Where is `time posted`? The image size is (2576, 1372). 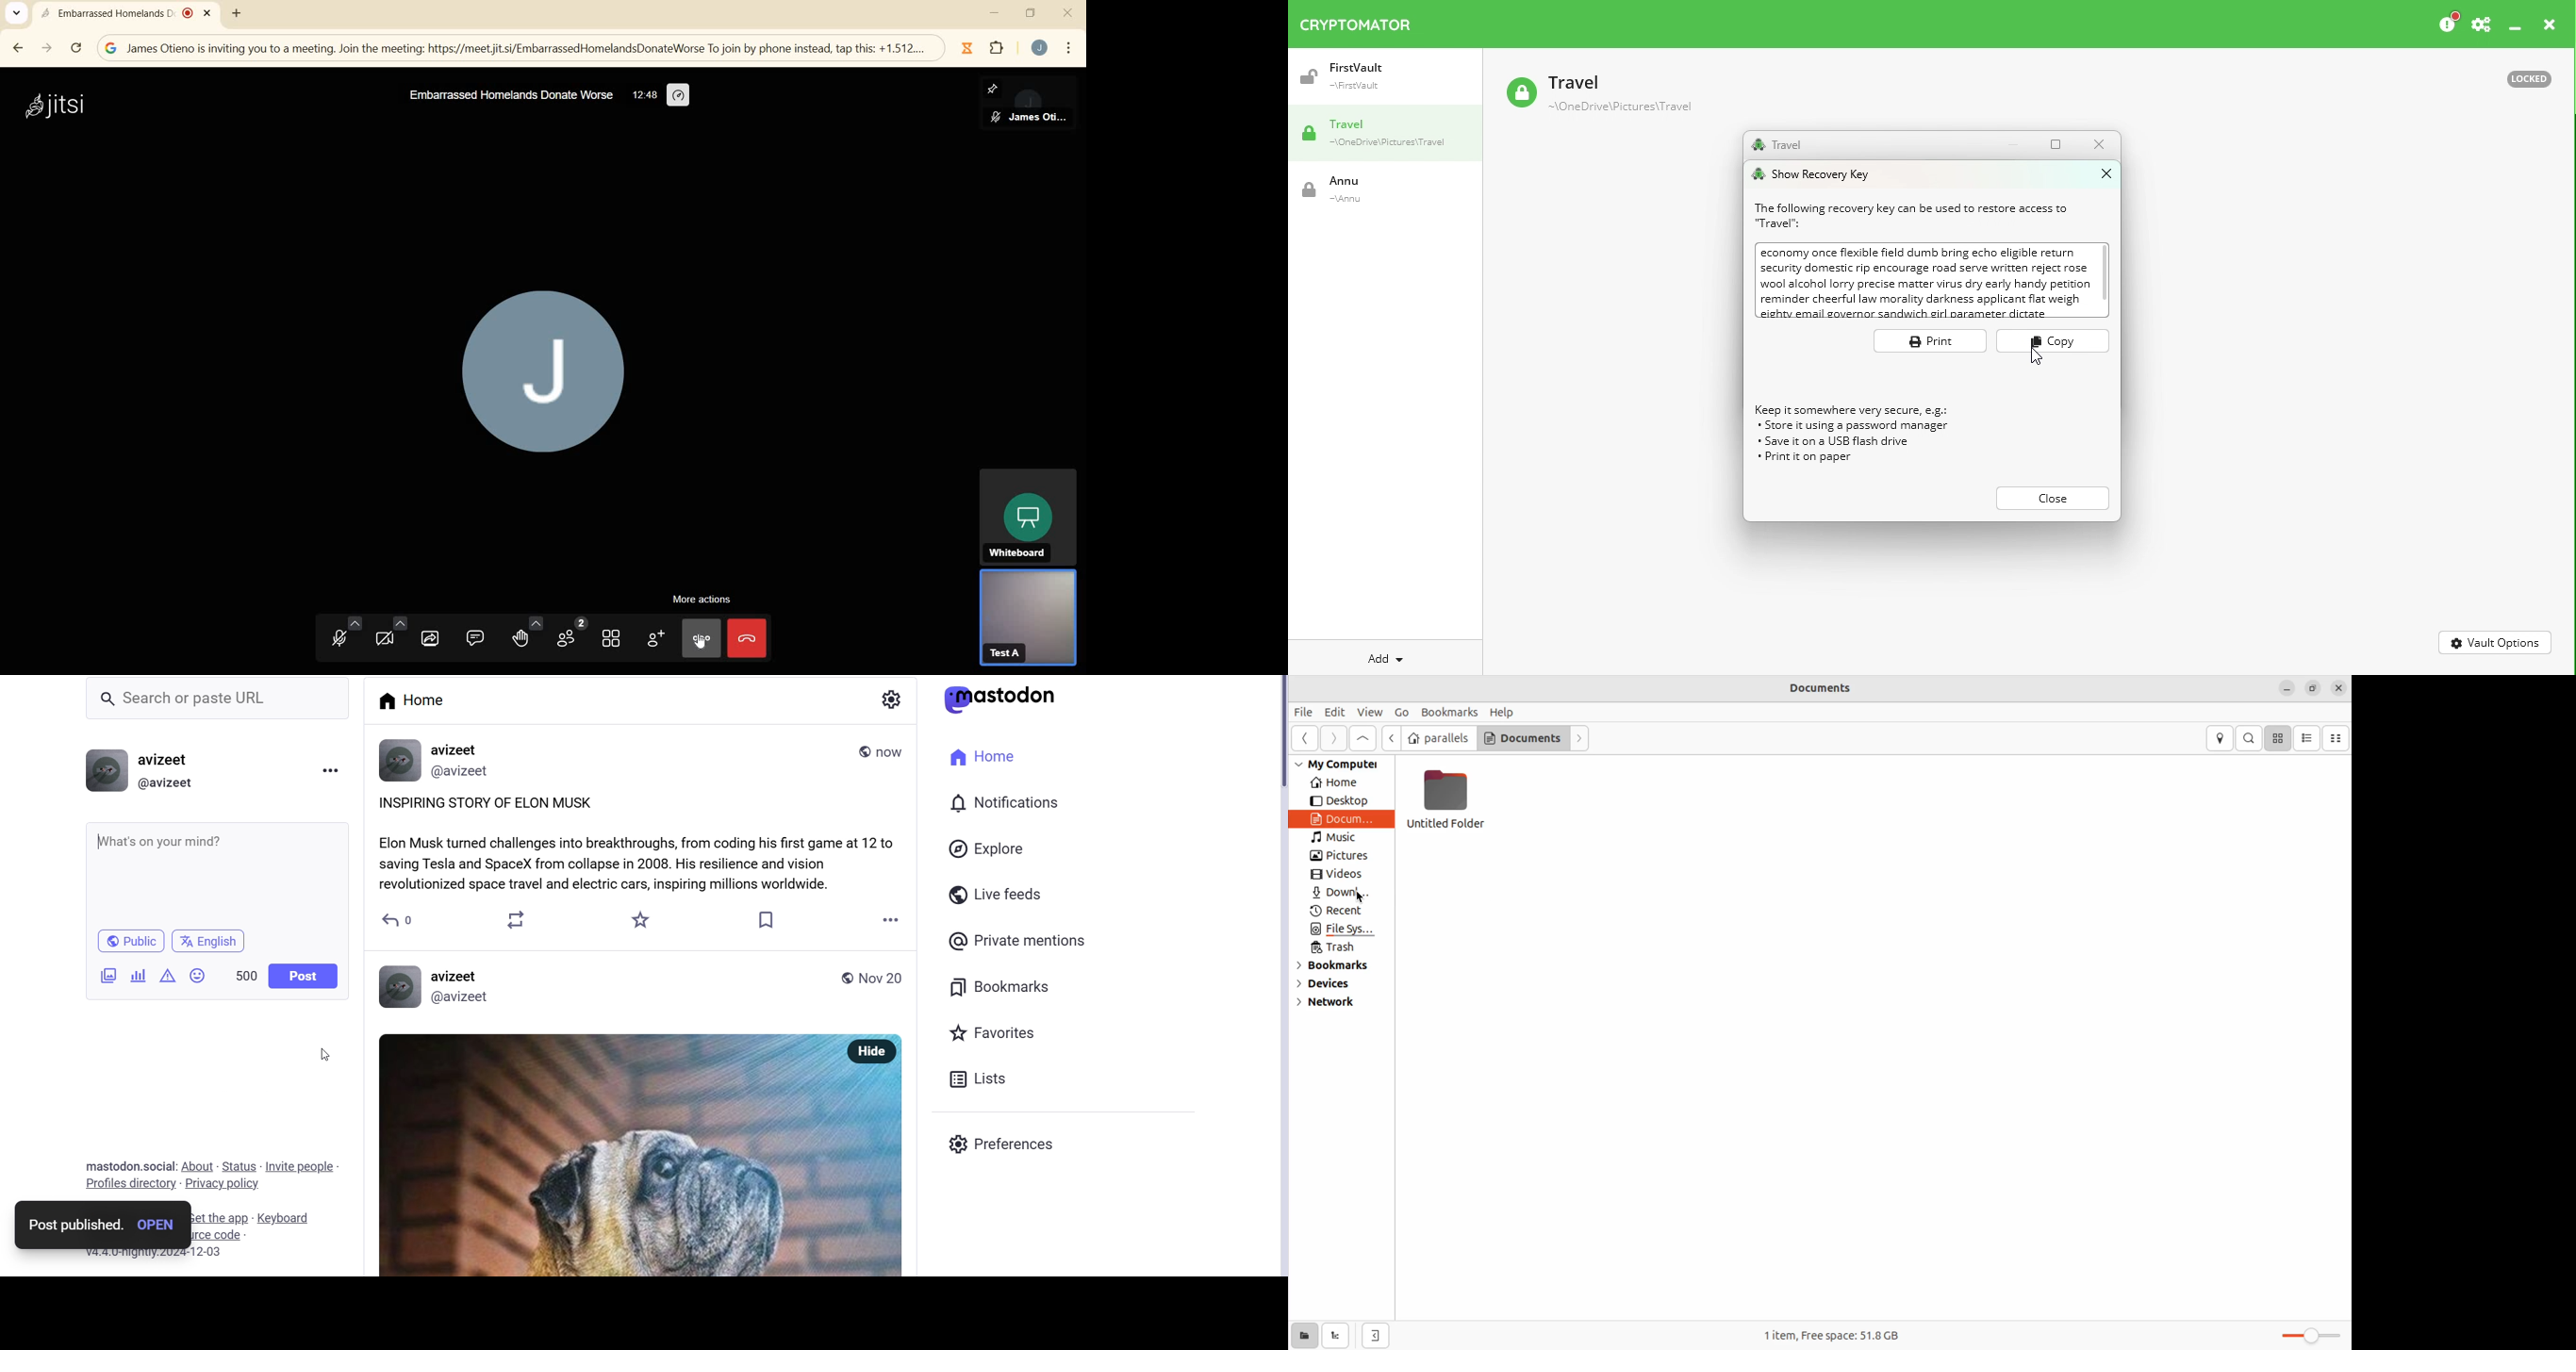
time posted is located at coordinates (892, 753).